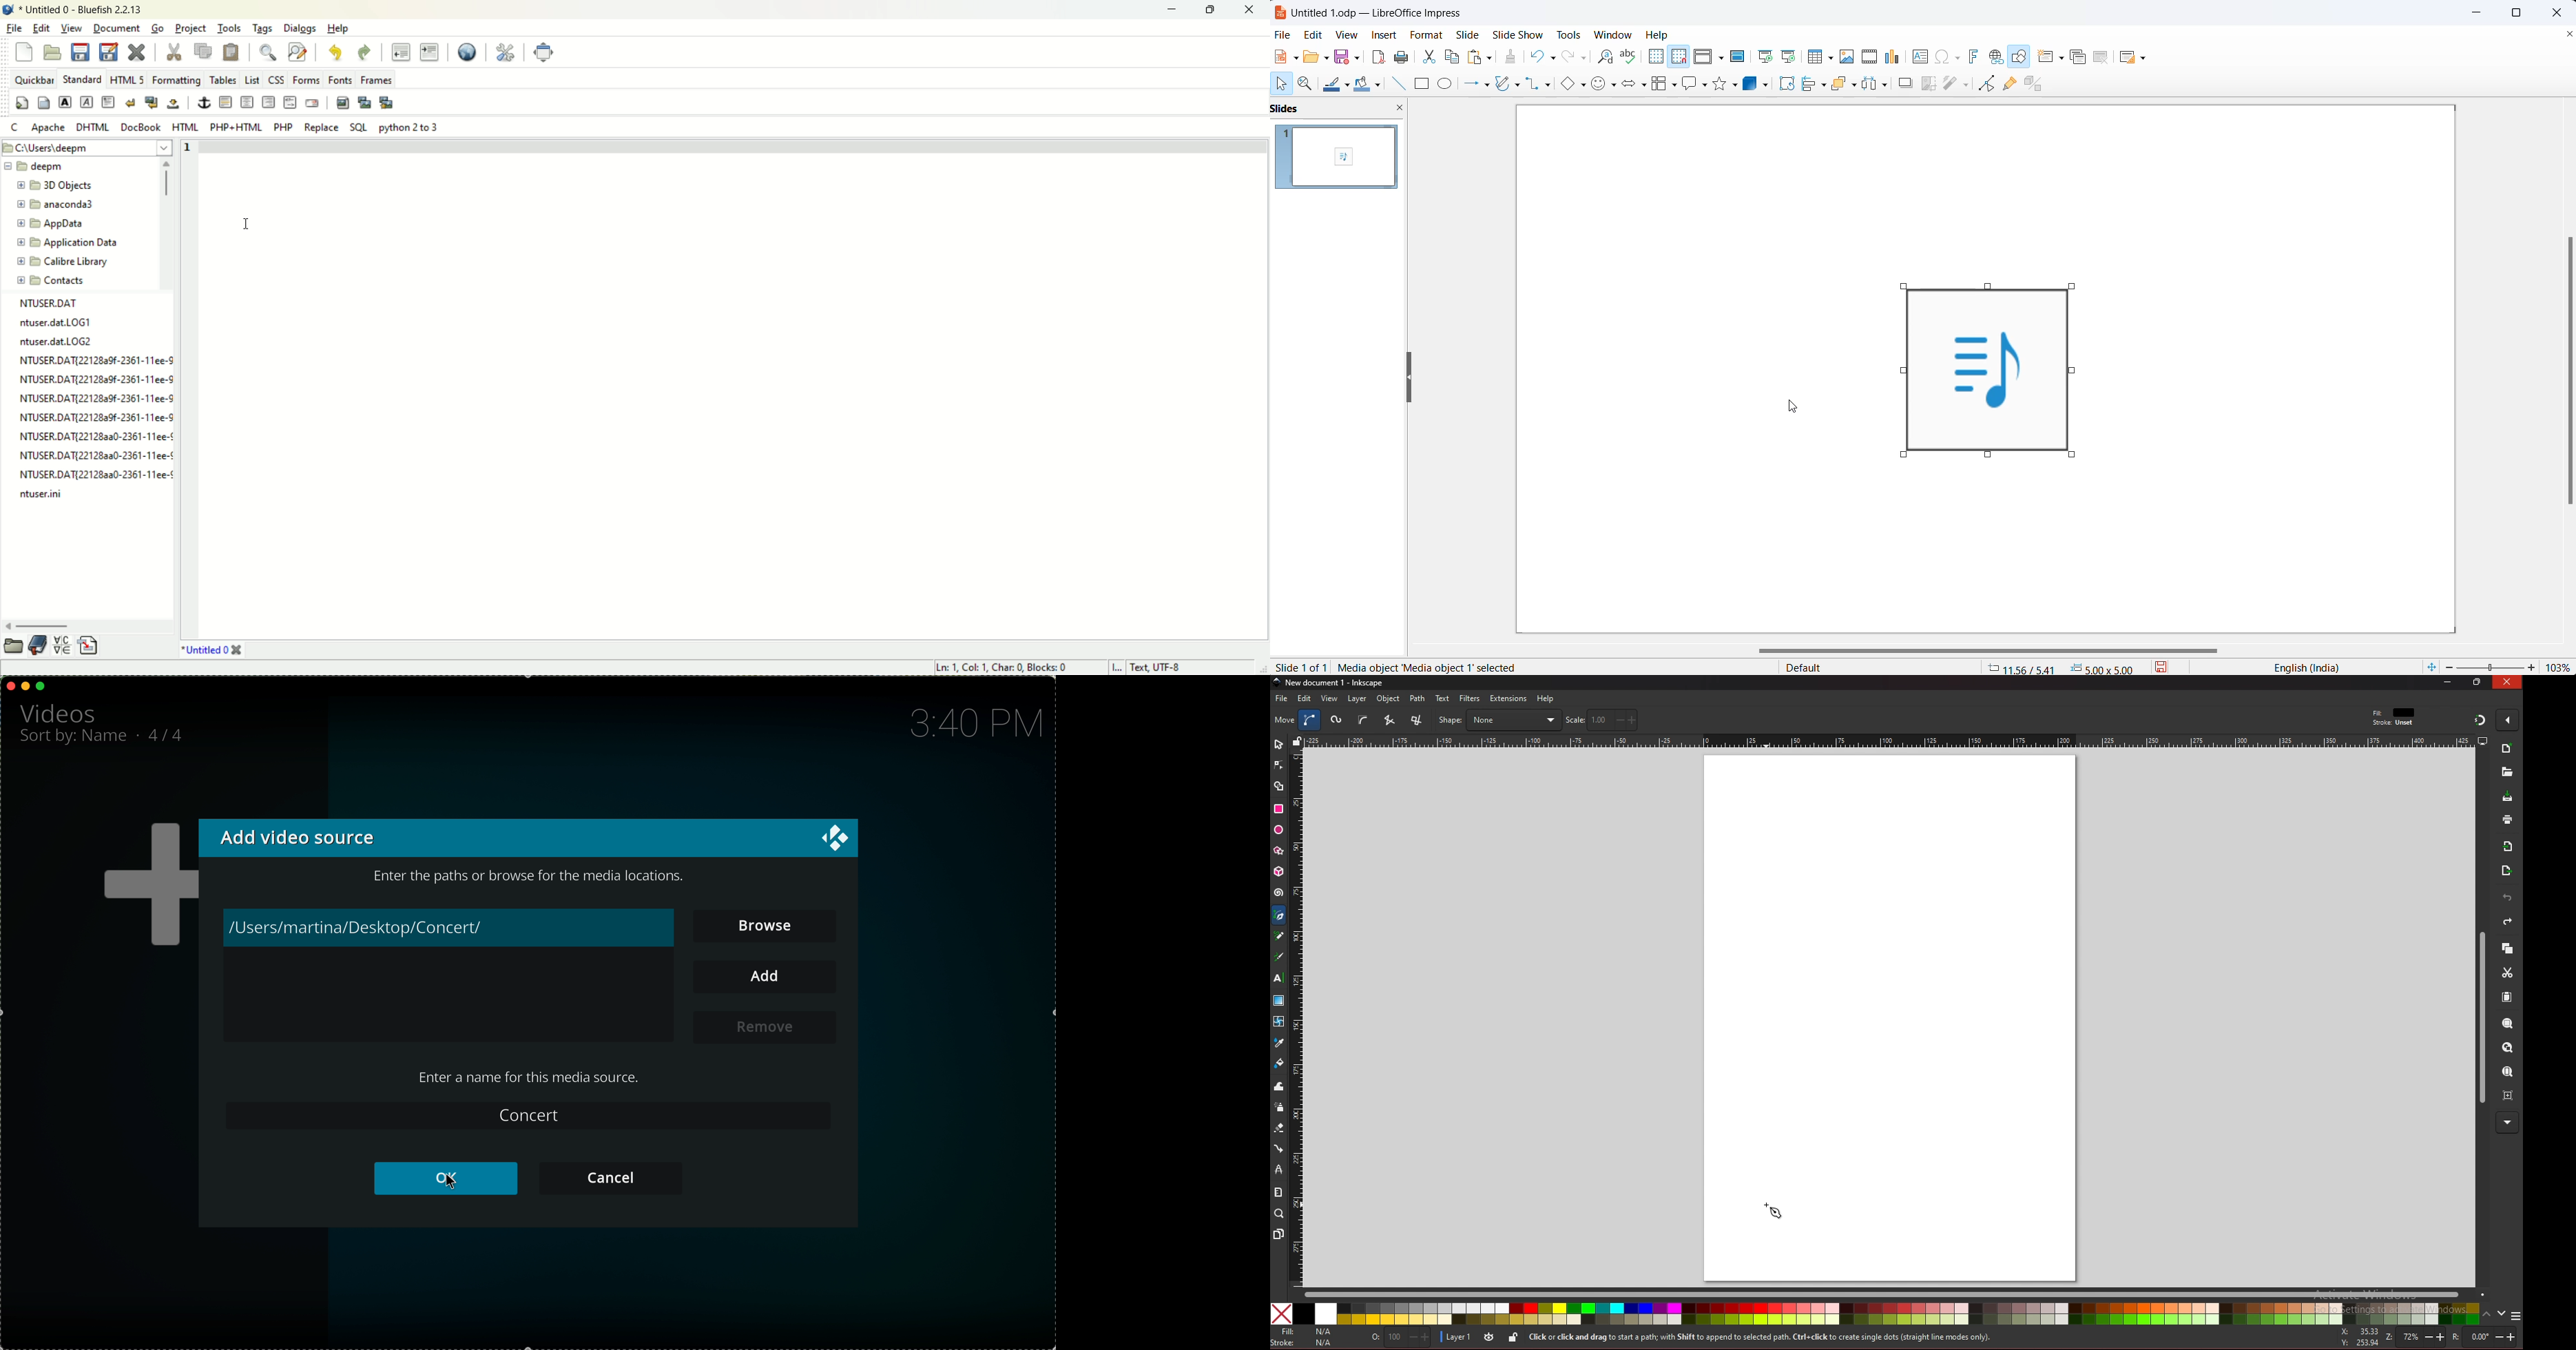 The image size is (2576, 1372). What do you see at coordinates (1278, 1193) in the screenshot?
I see `measure` at bounding box center [1278, 1193].